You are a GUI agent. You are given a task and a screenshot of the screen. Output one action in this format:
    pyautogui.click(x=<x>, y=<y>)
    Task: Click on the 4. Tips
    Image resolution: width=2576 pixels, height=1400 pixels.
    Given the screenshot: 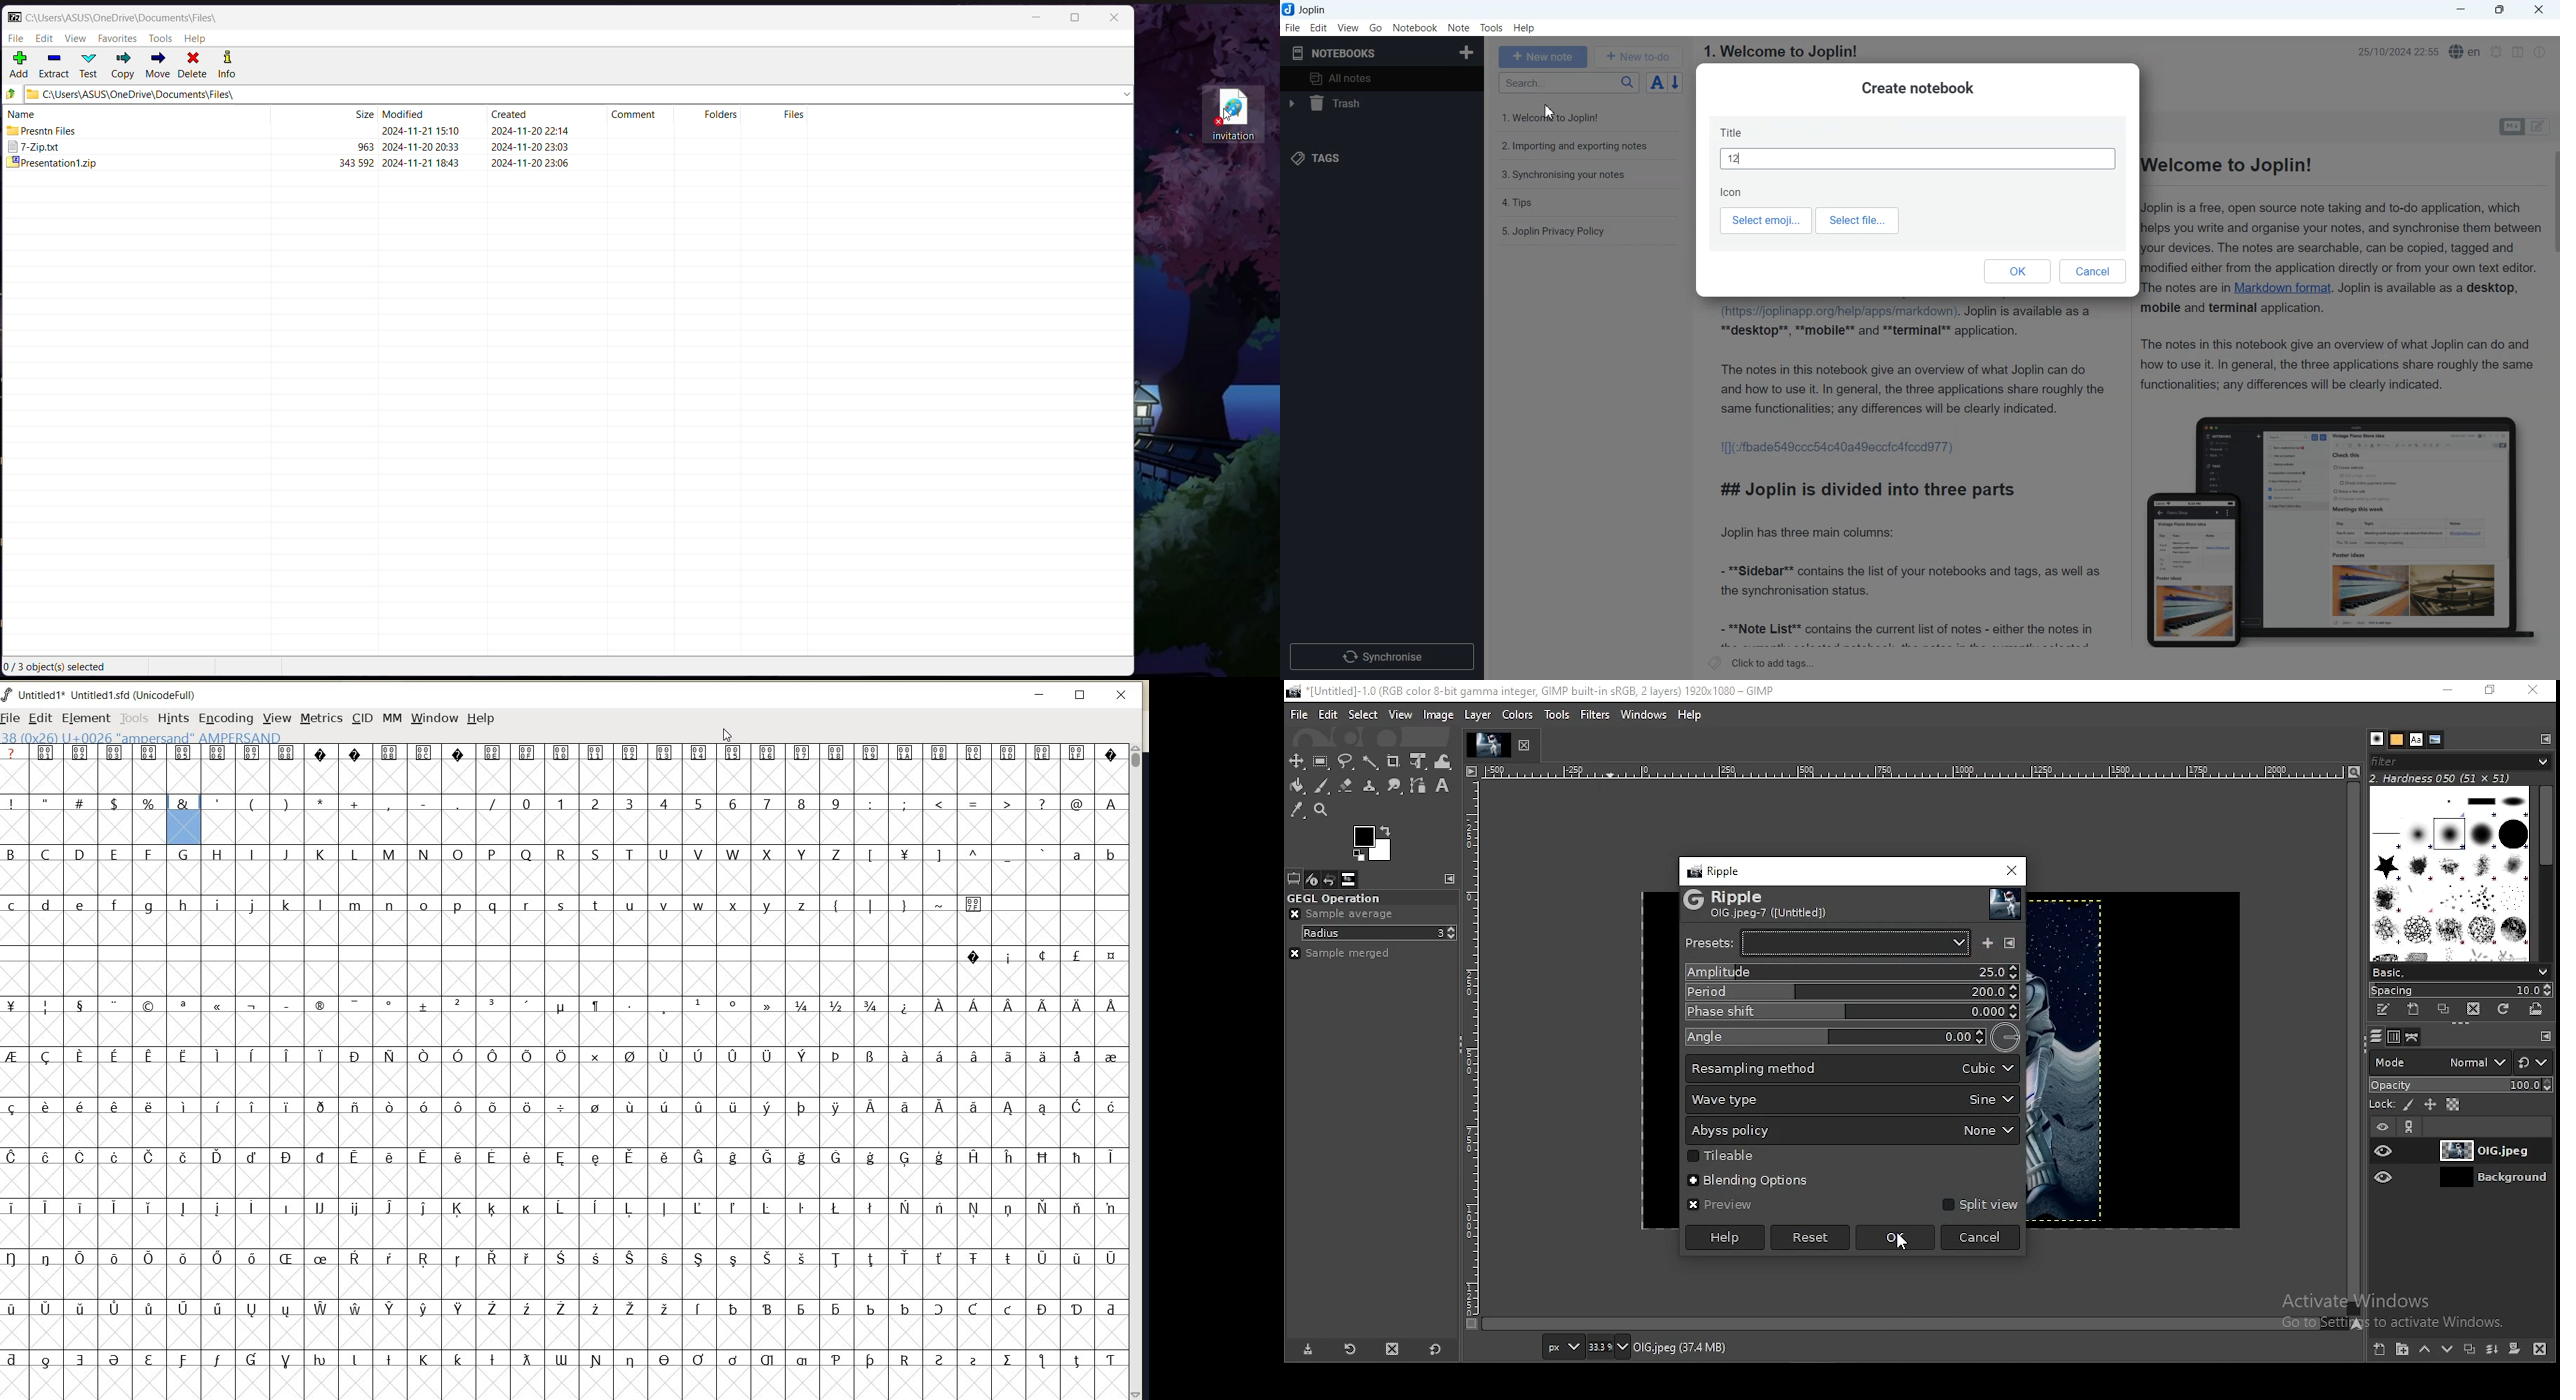 What is the action you would take?
    pyautogui.click(x=1519, y=203)
    